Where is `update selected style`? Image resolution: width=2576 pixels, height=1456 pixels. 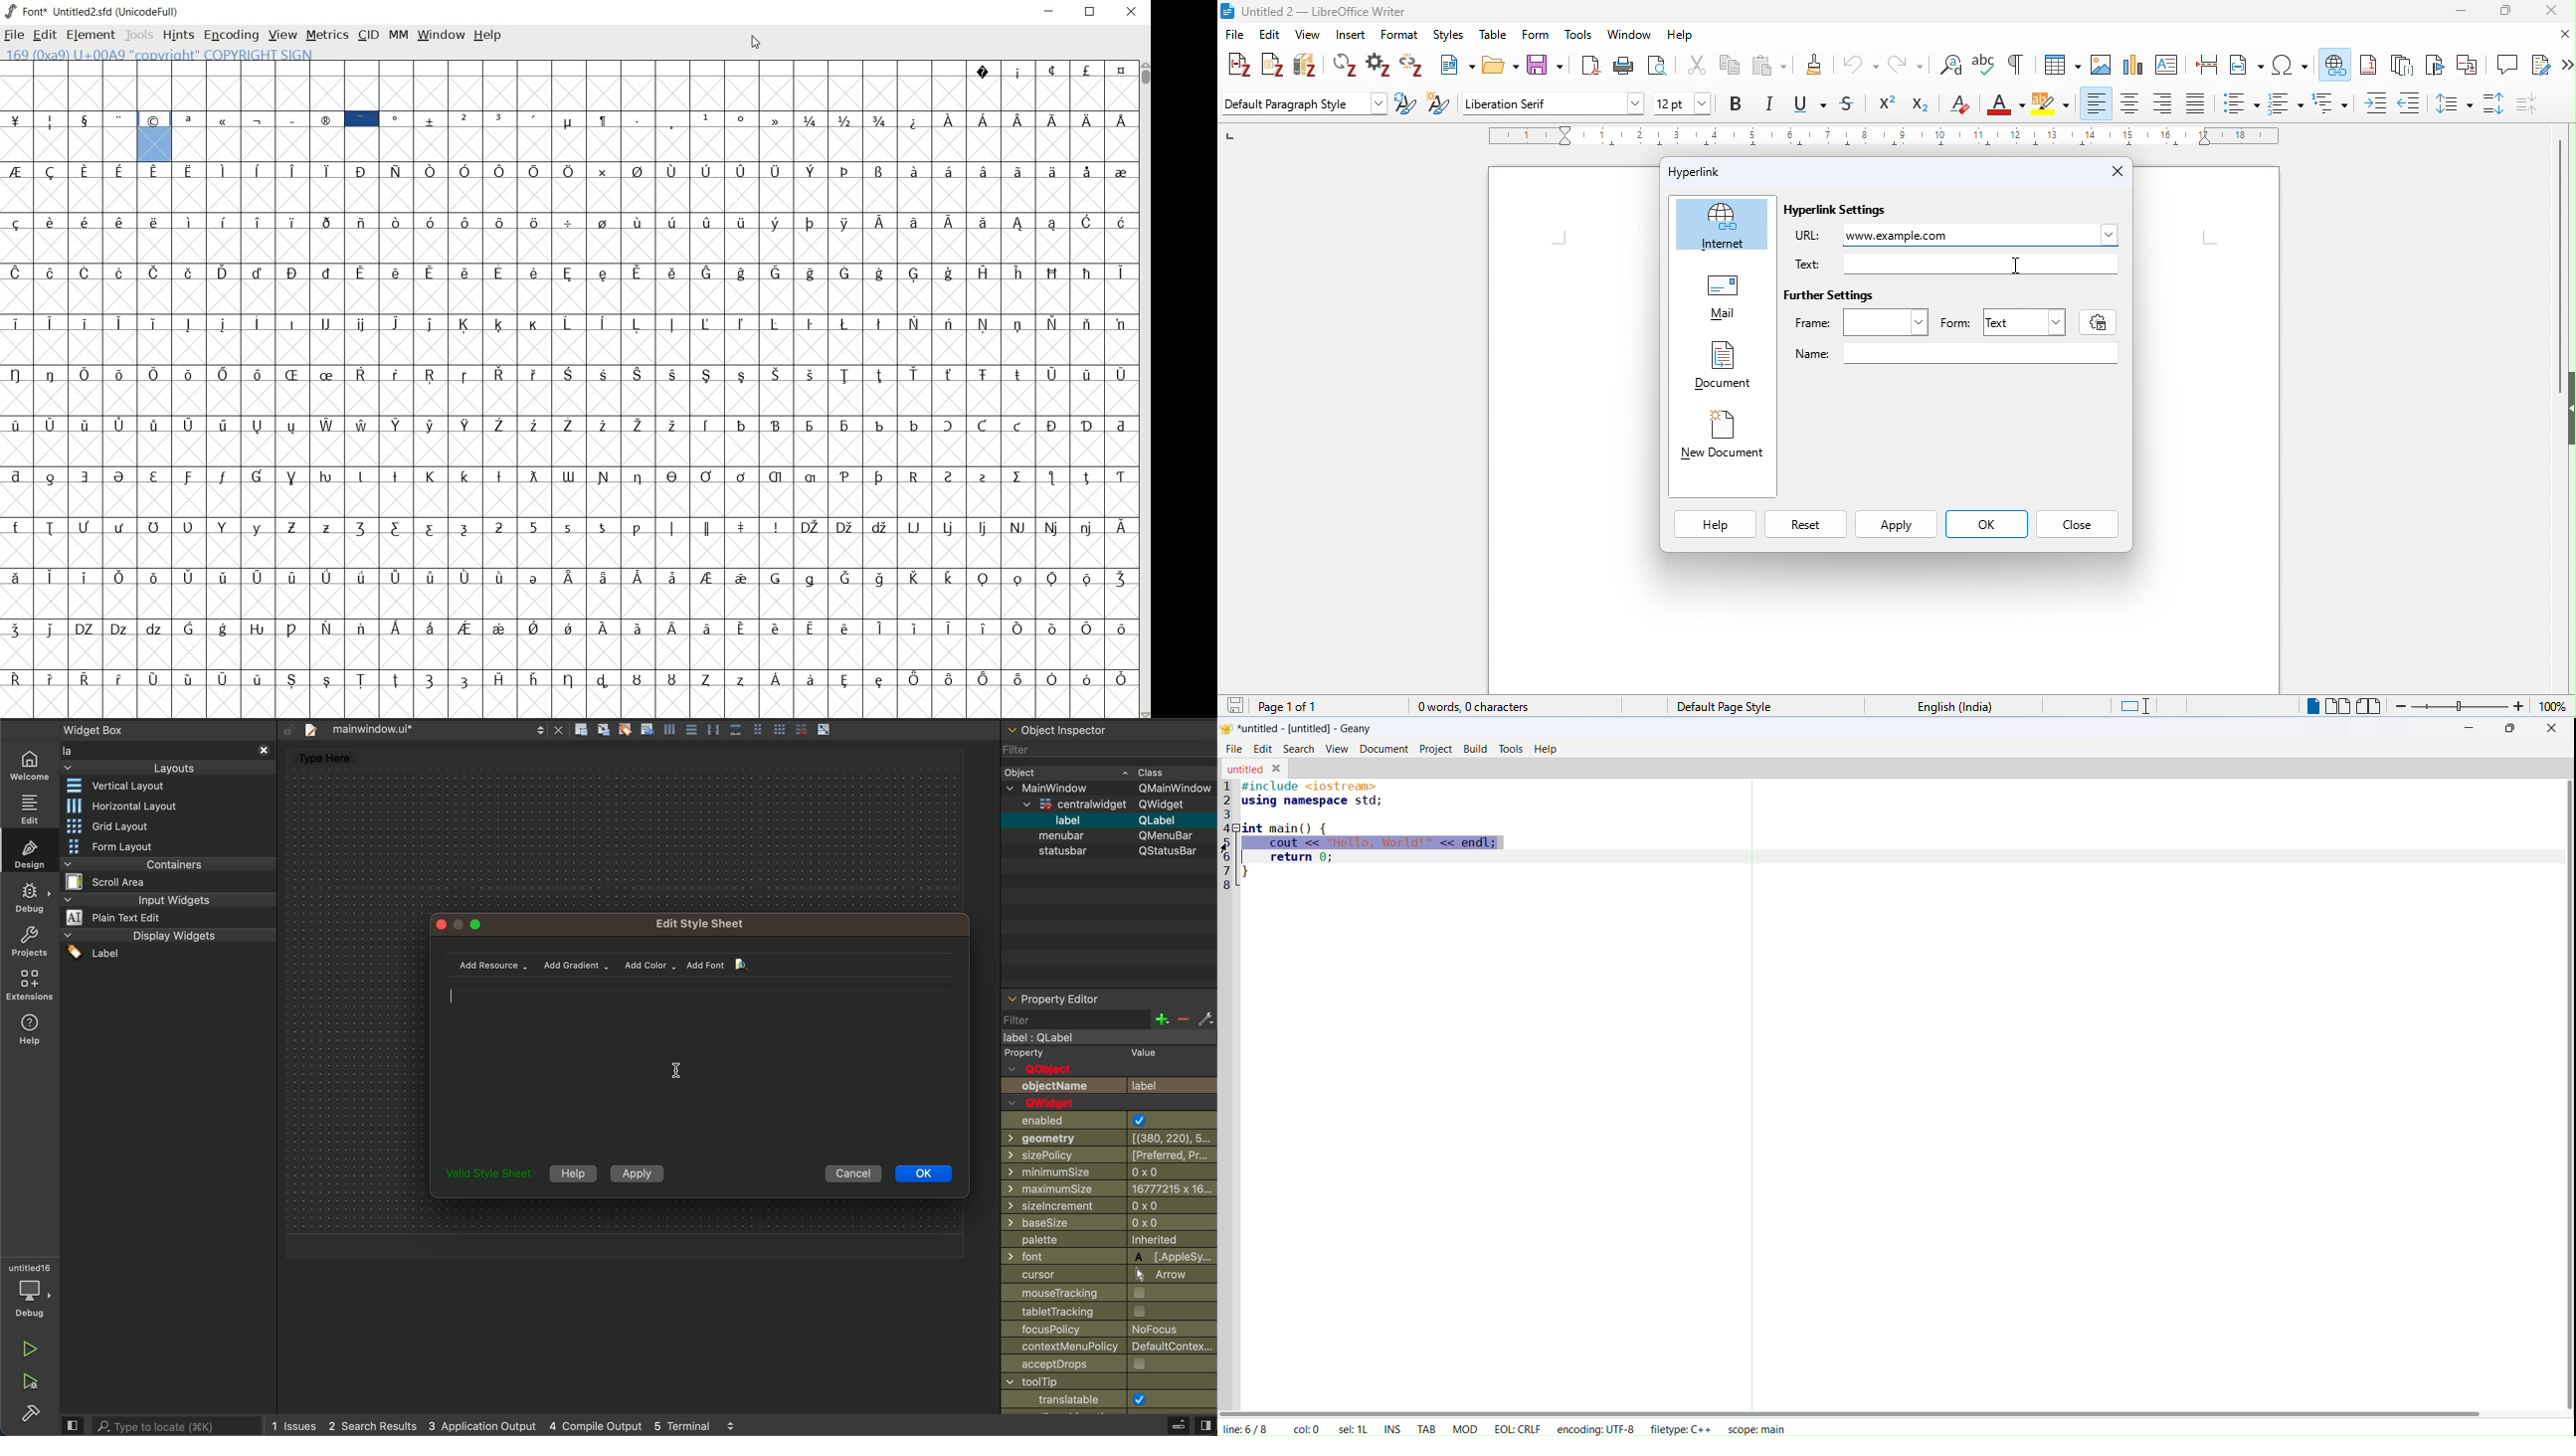 update selected style is located at coordinates (1406, 104).